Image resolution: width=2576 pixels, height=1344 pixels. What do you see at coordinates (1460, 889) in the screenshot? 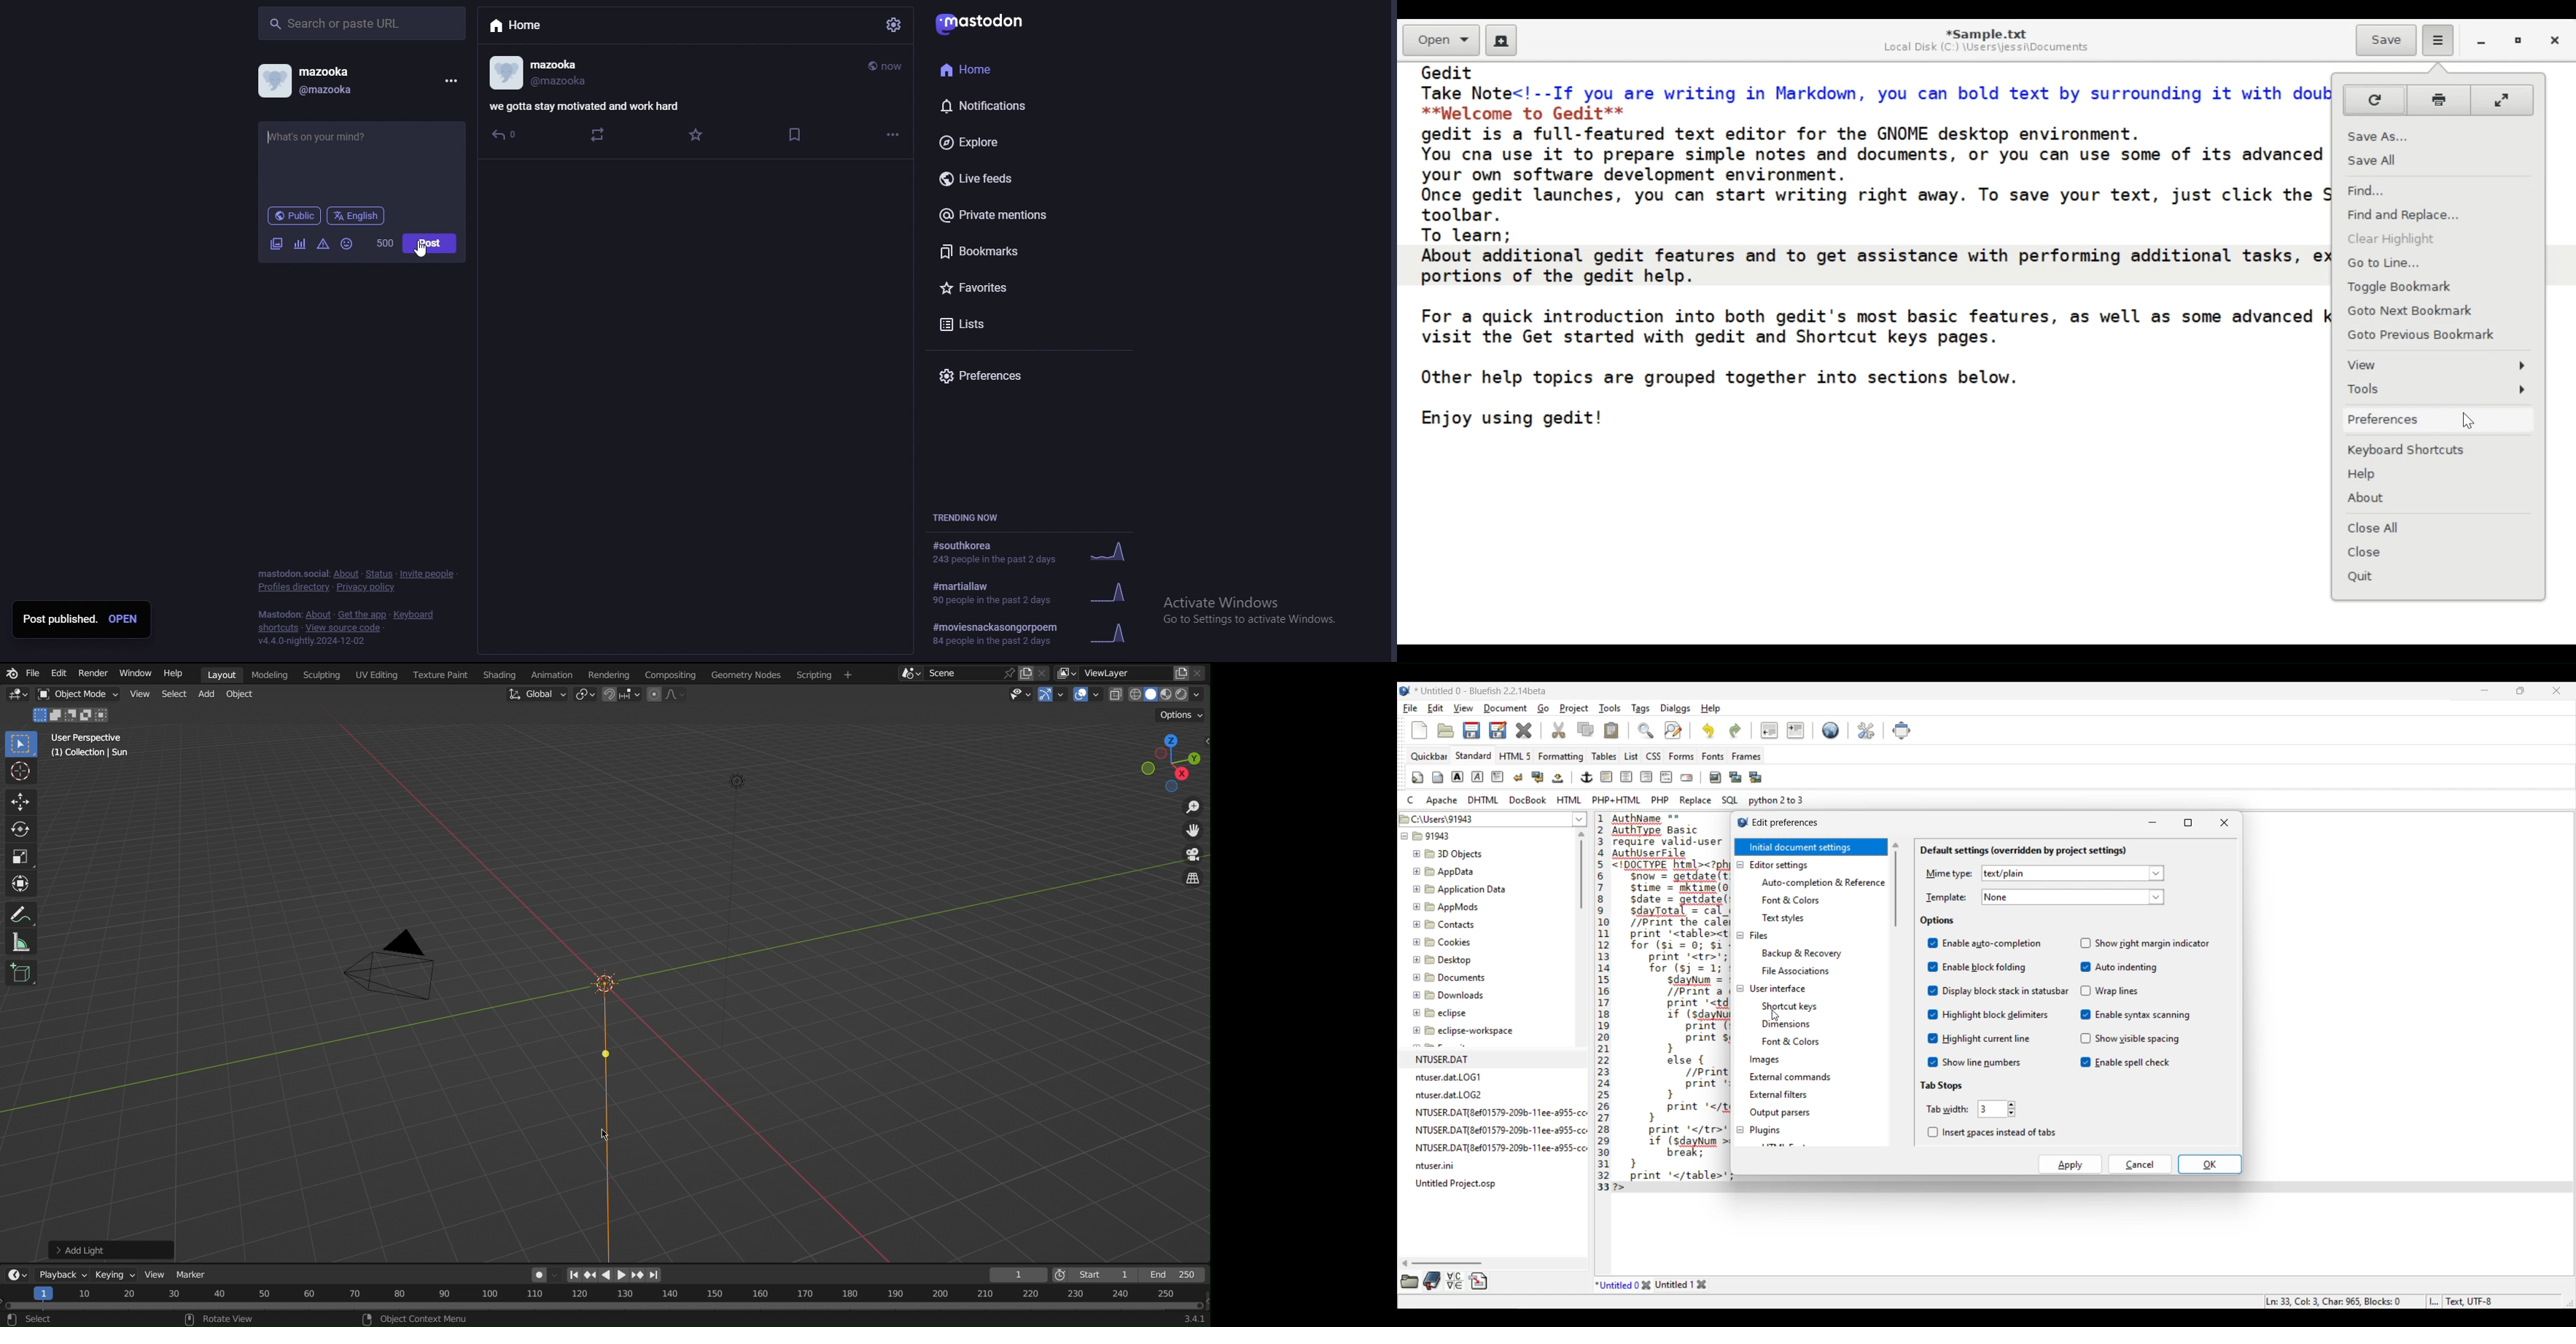
I see `Application Data` at bounding box center [1460, 889].